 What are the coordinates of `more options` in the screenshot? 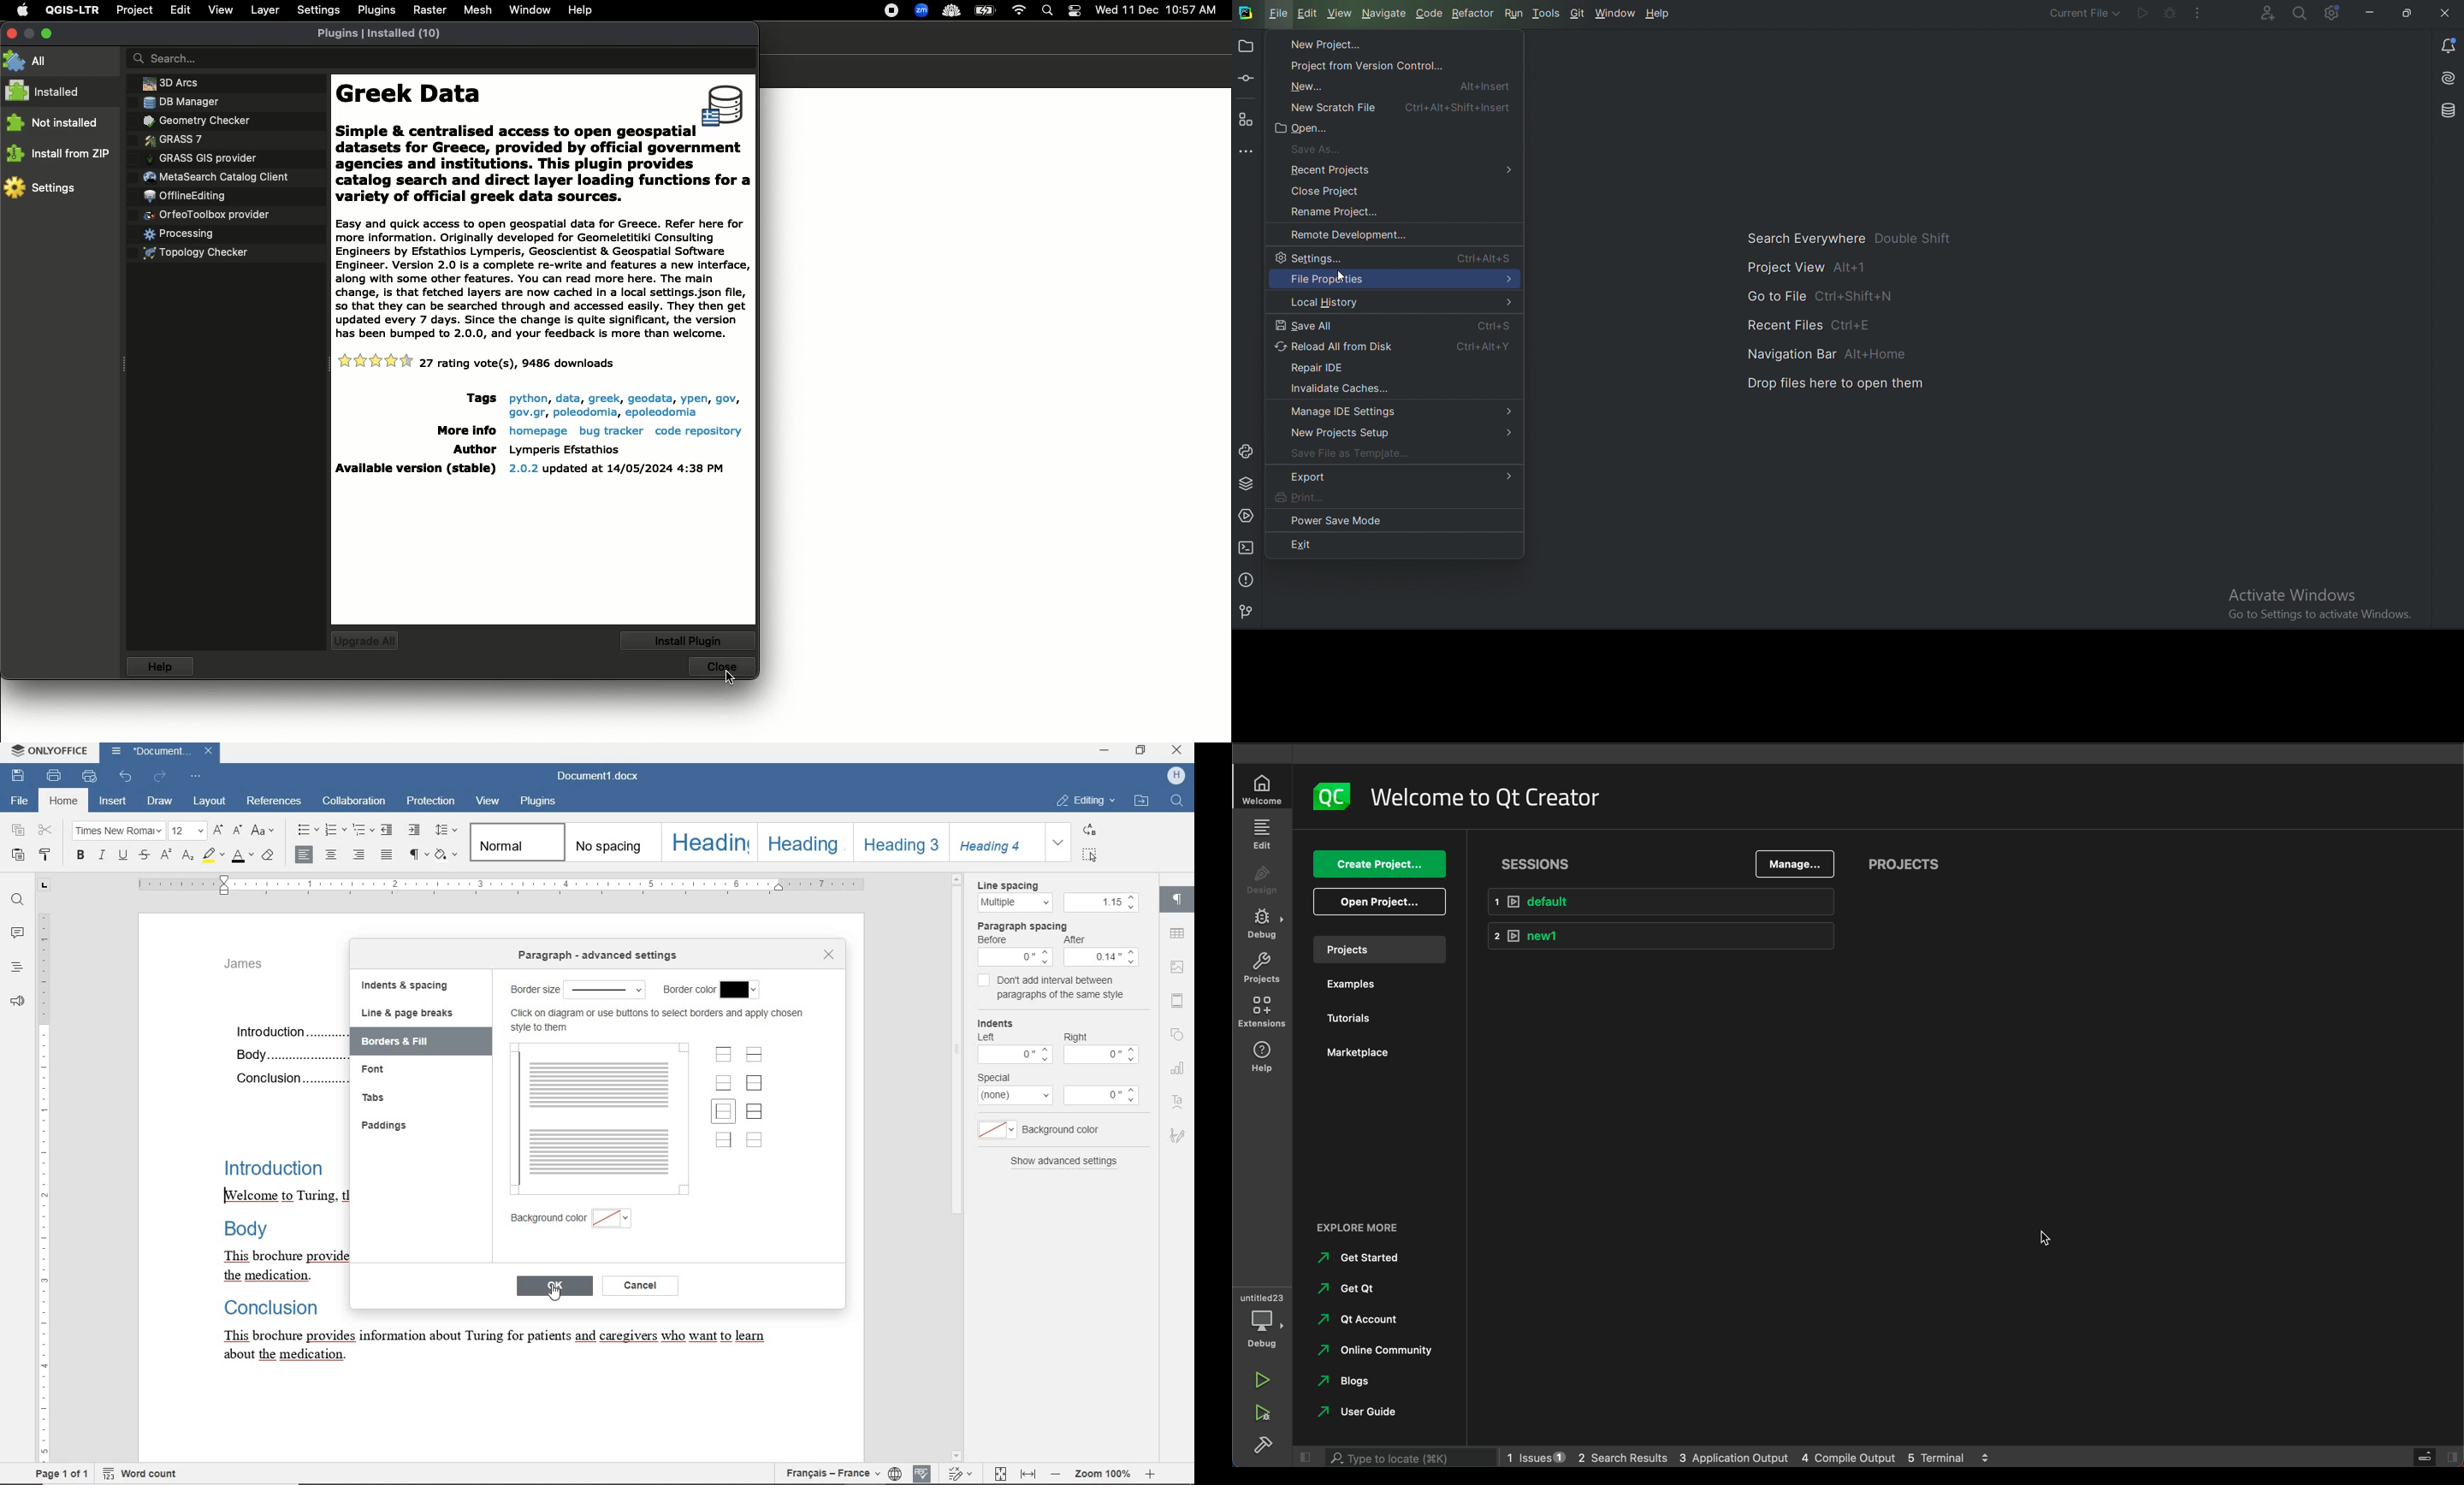 It's located at (1017, 1096).